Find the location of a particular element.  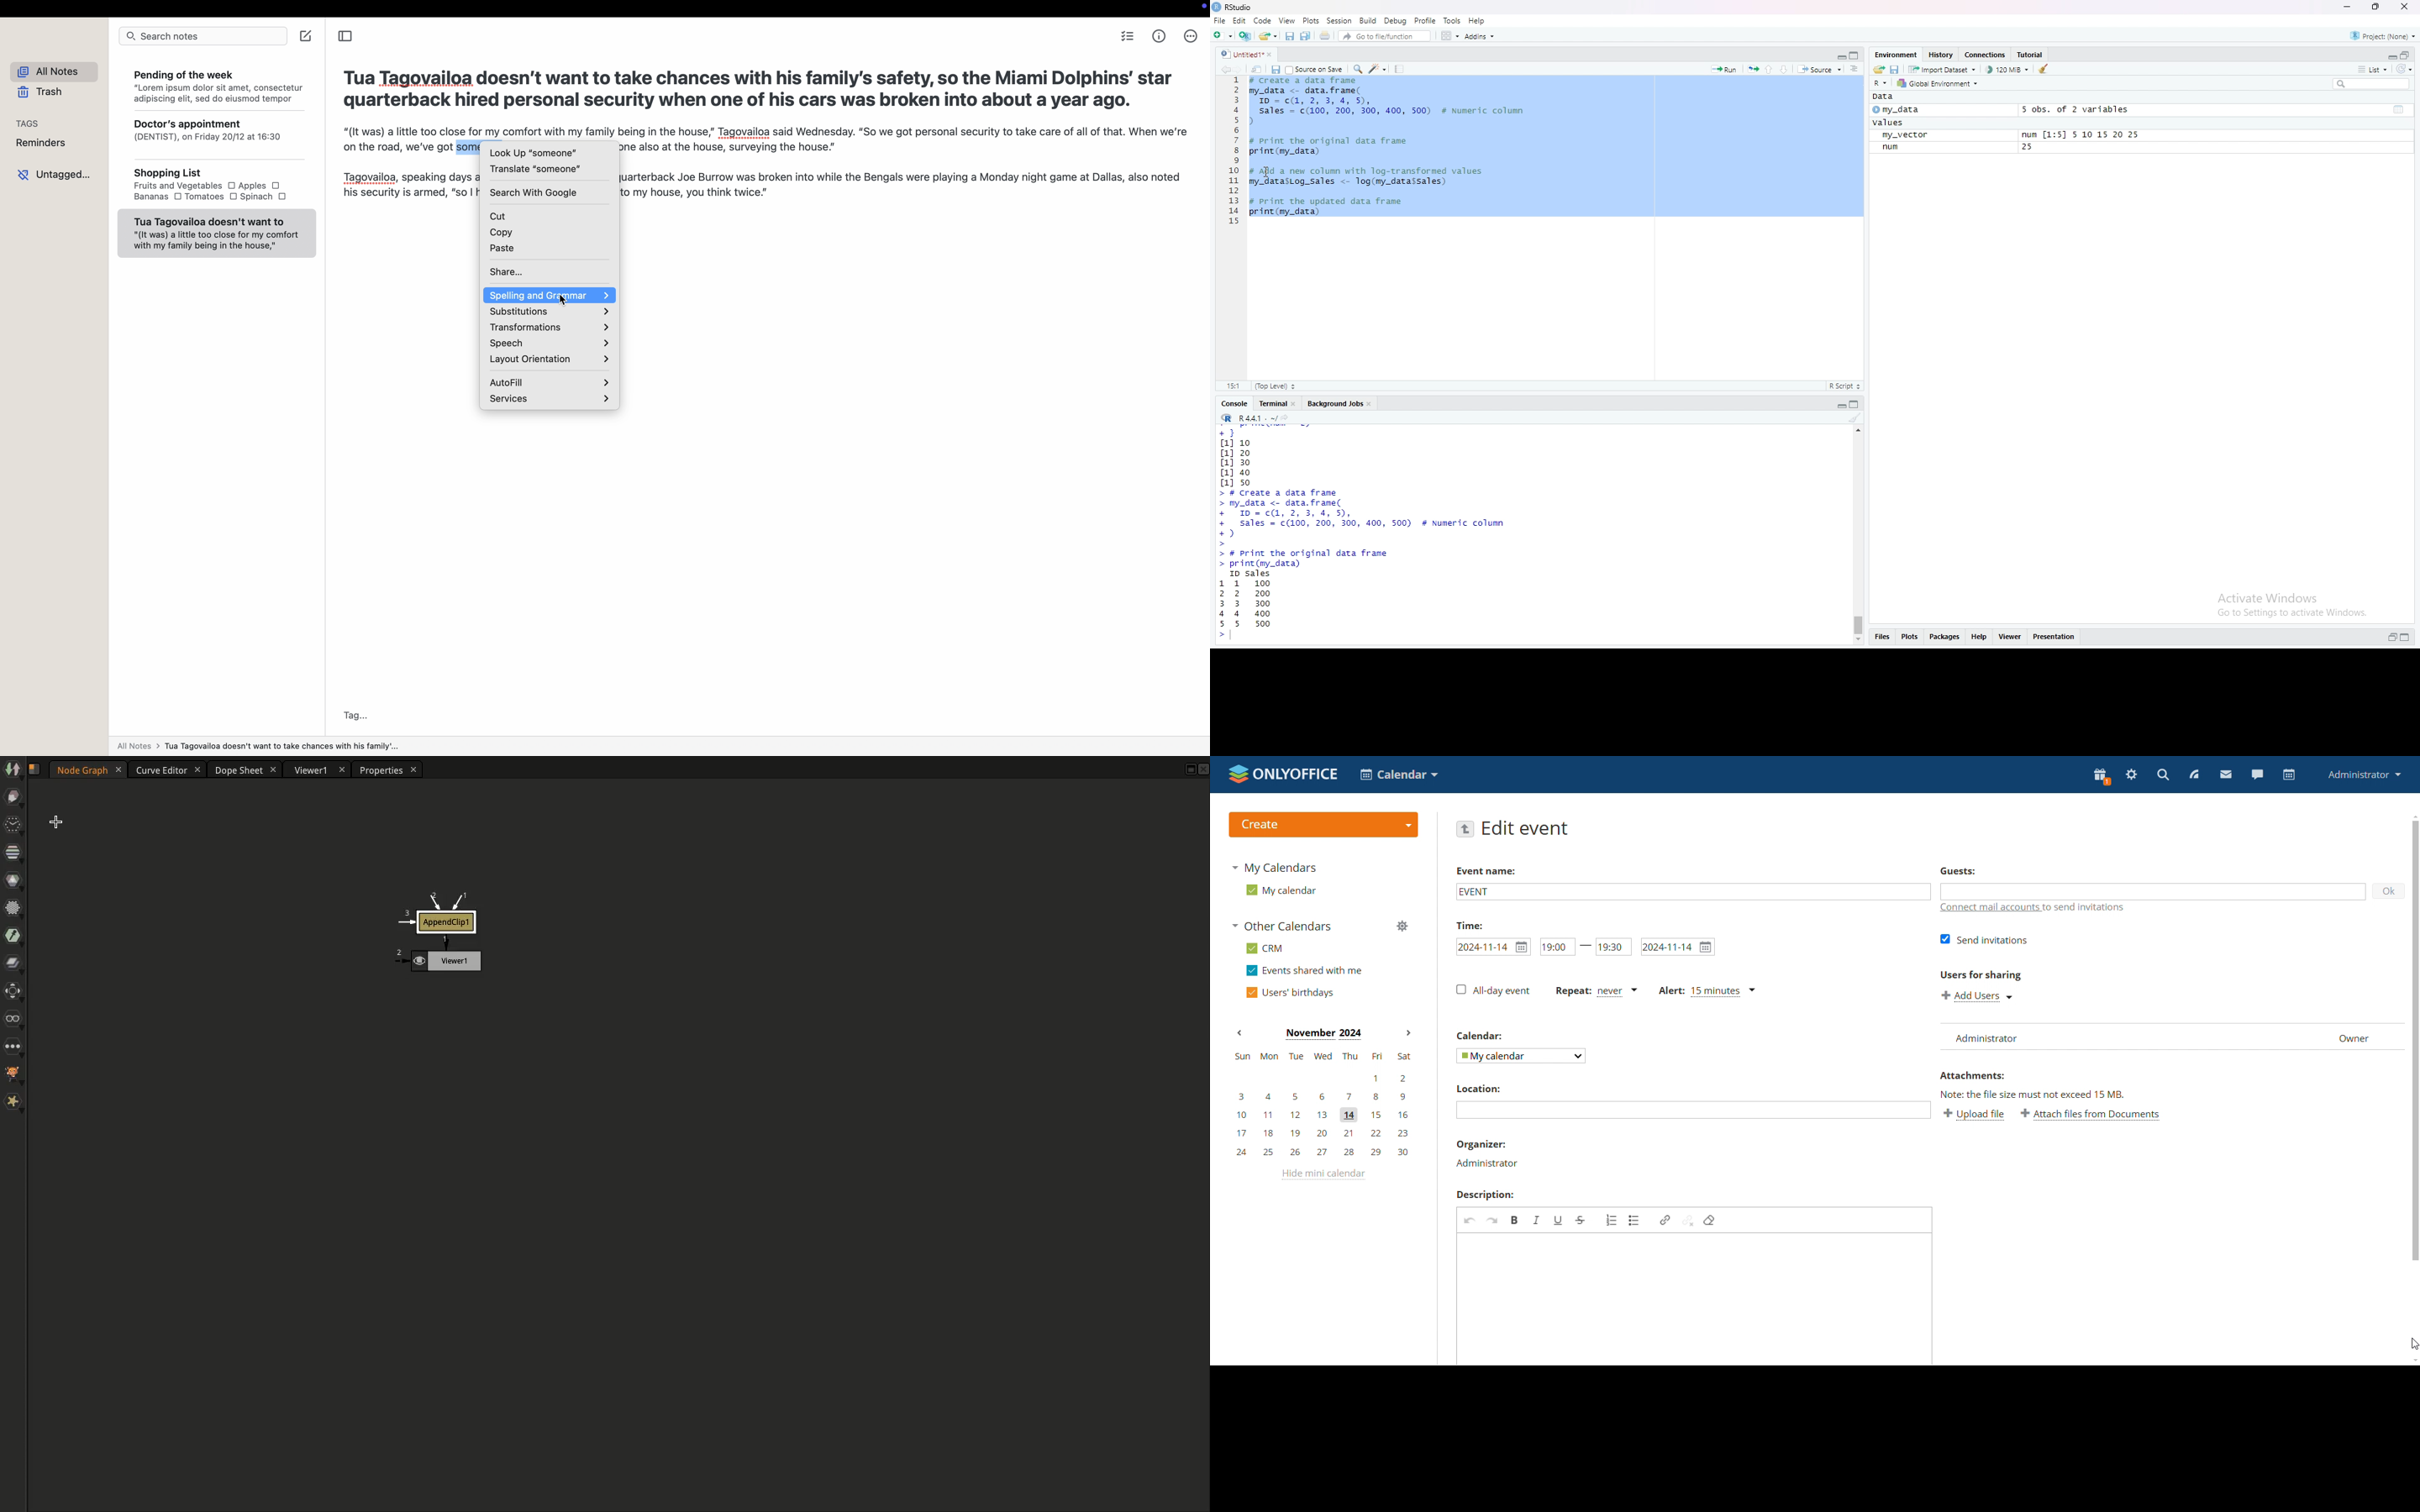

insert/remove bulleted list is located at coordinates (1635, 1220).